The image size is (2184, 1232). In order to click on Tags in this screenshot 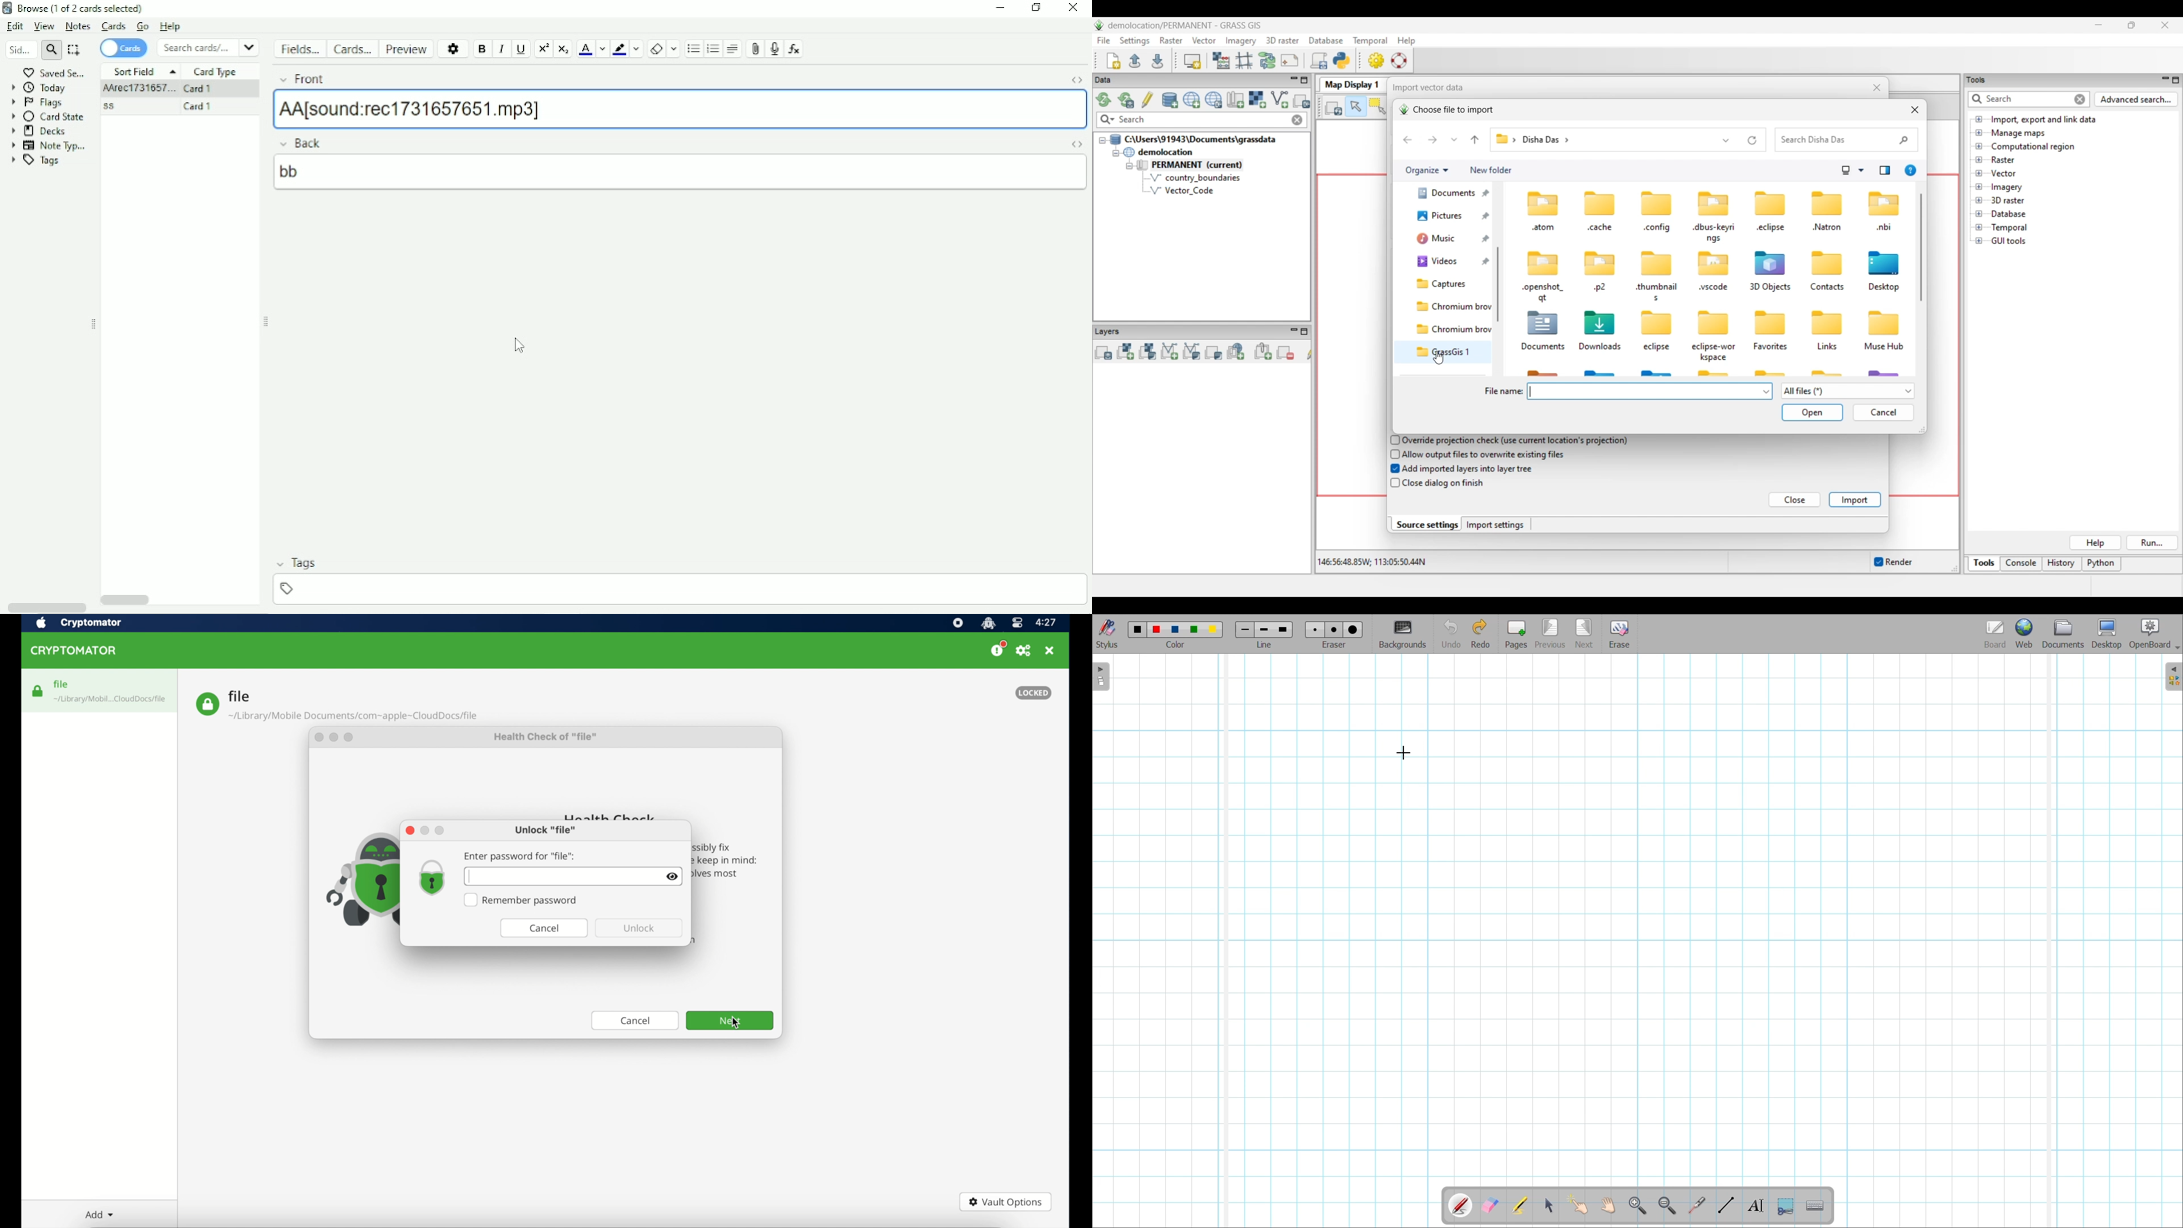, I will do `click(41, 161)`.